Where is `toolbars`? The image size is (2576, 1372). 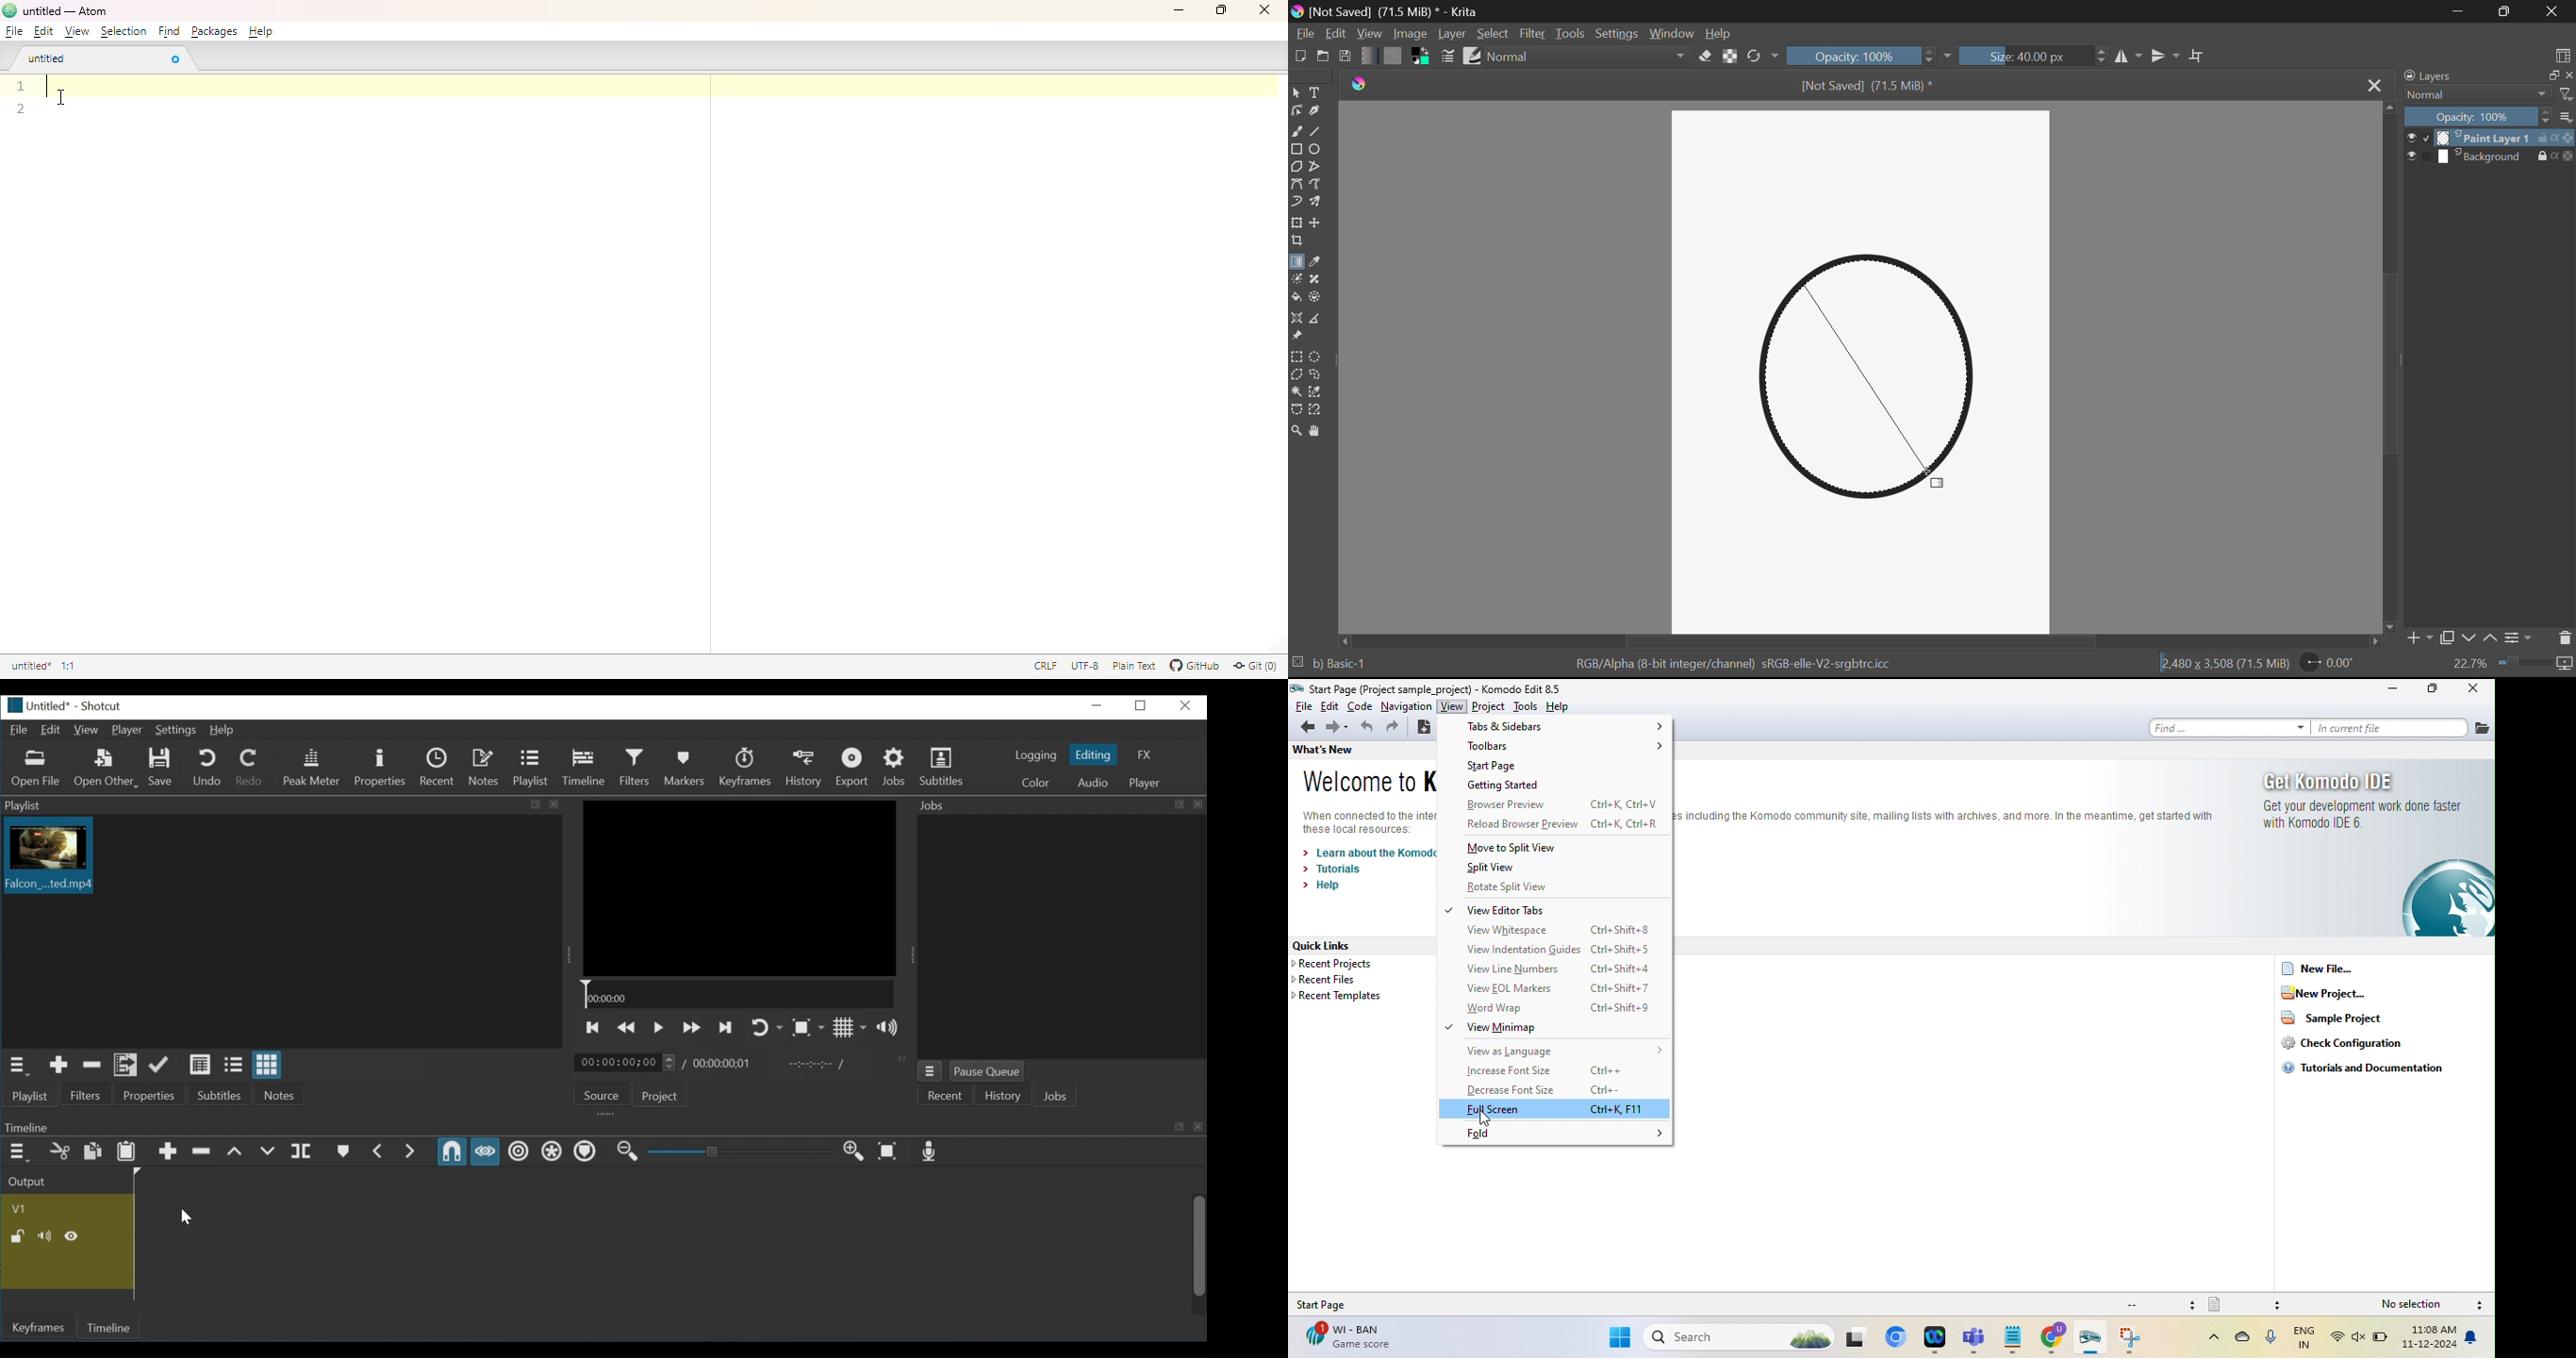
toolbars is located at coordinates (1564, 747).